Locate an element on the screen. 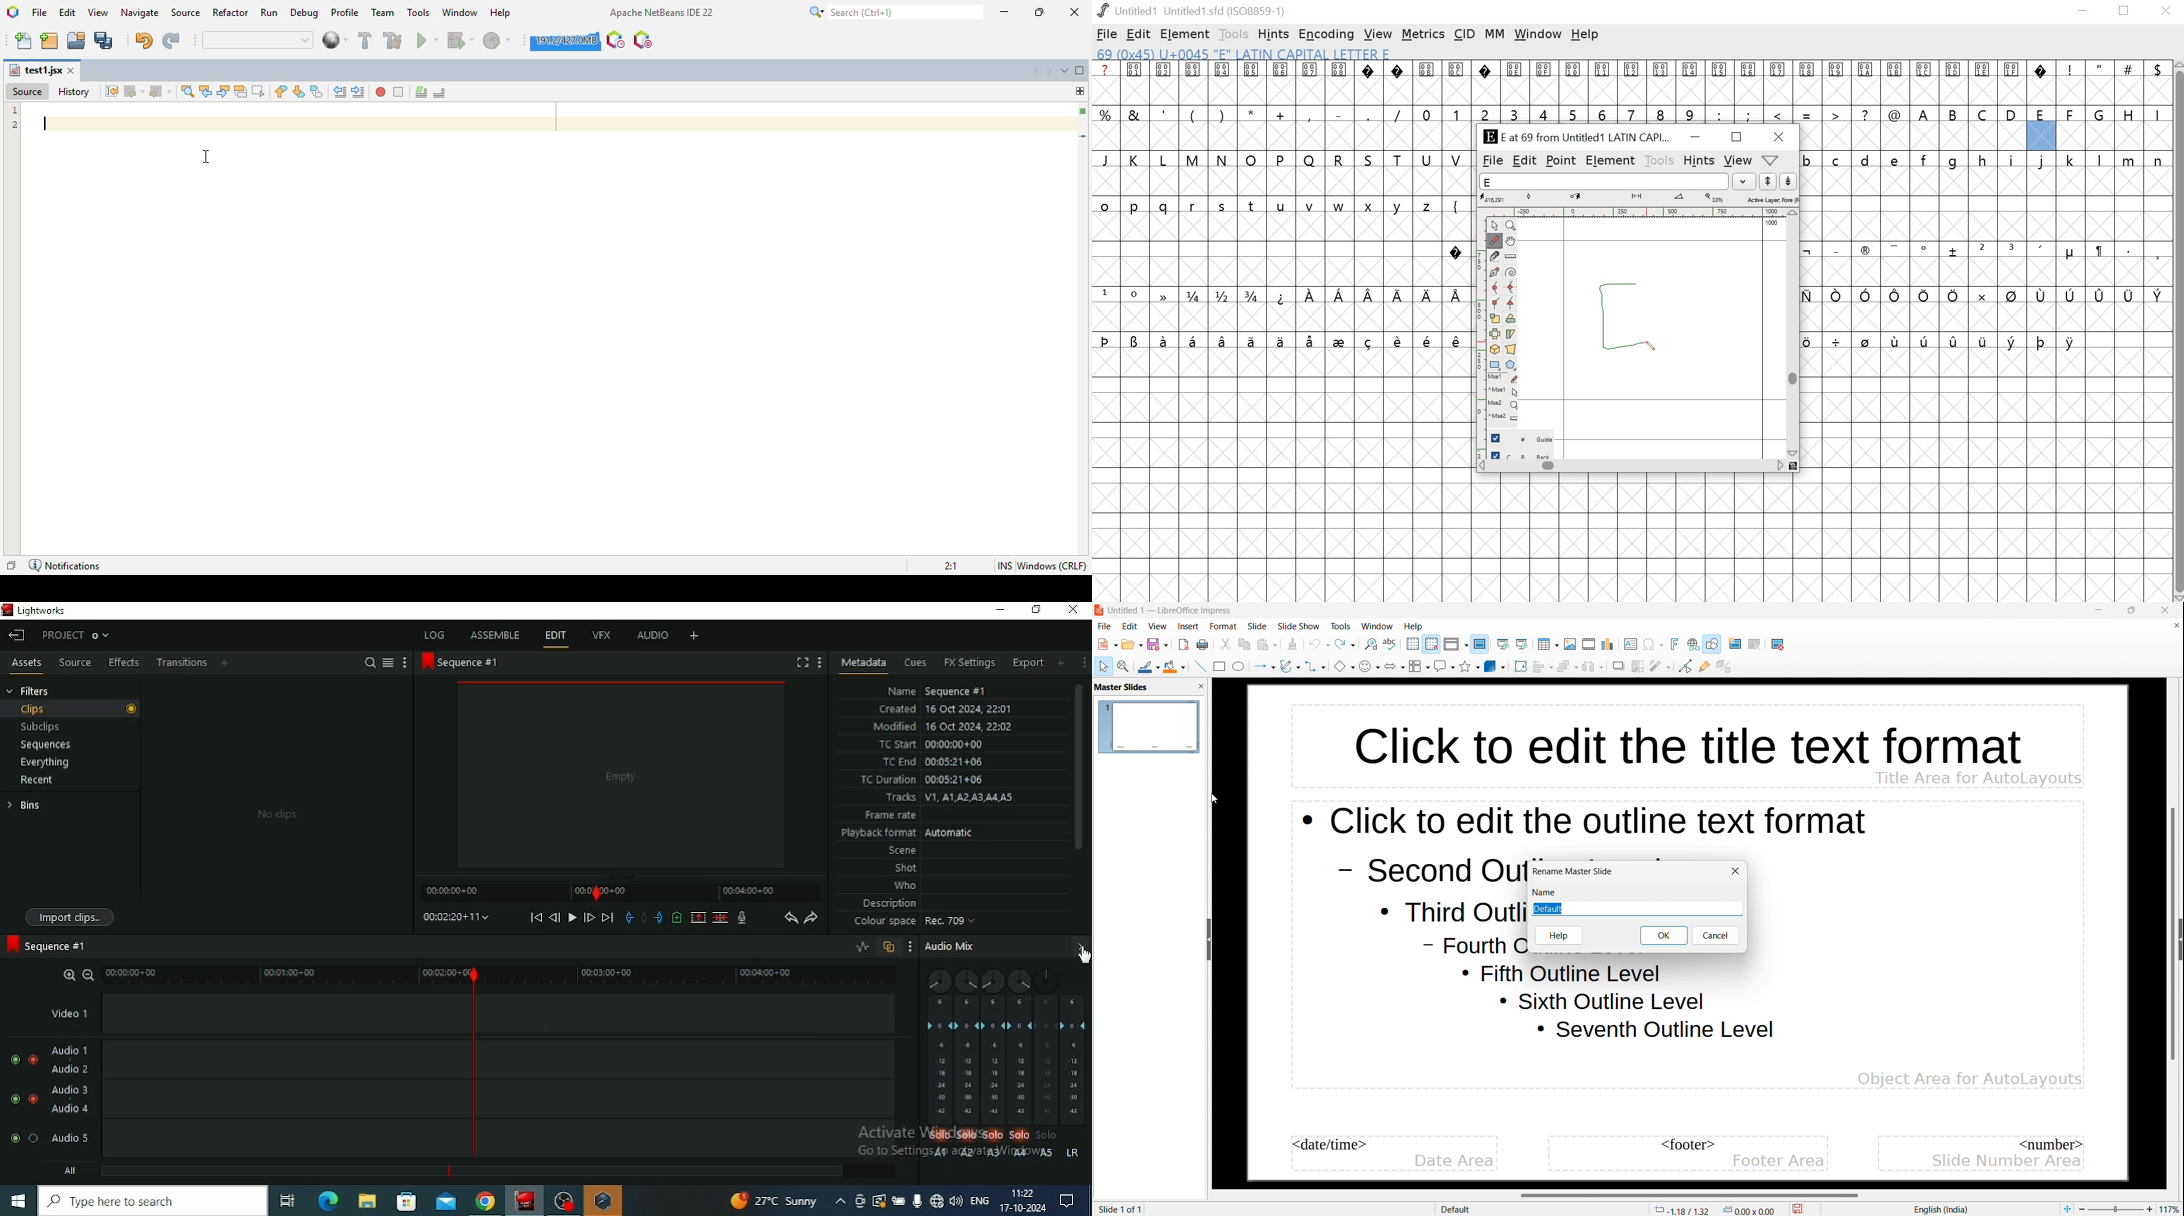 This screenshot has width=2184, height=1232. display grid is located at coordinates (1413, 644).